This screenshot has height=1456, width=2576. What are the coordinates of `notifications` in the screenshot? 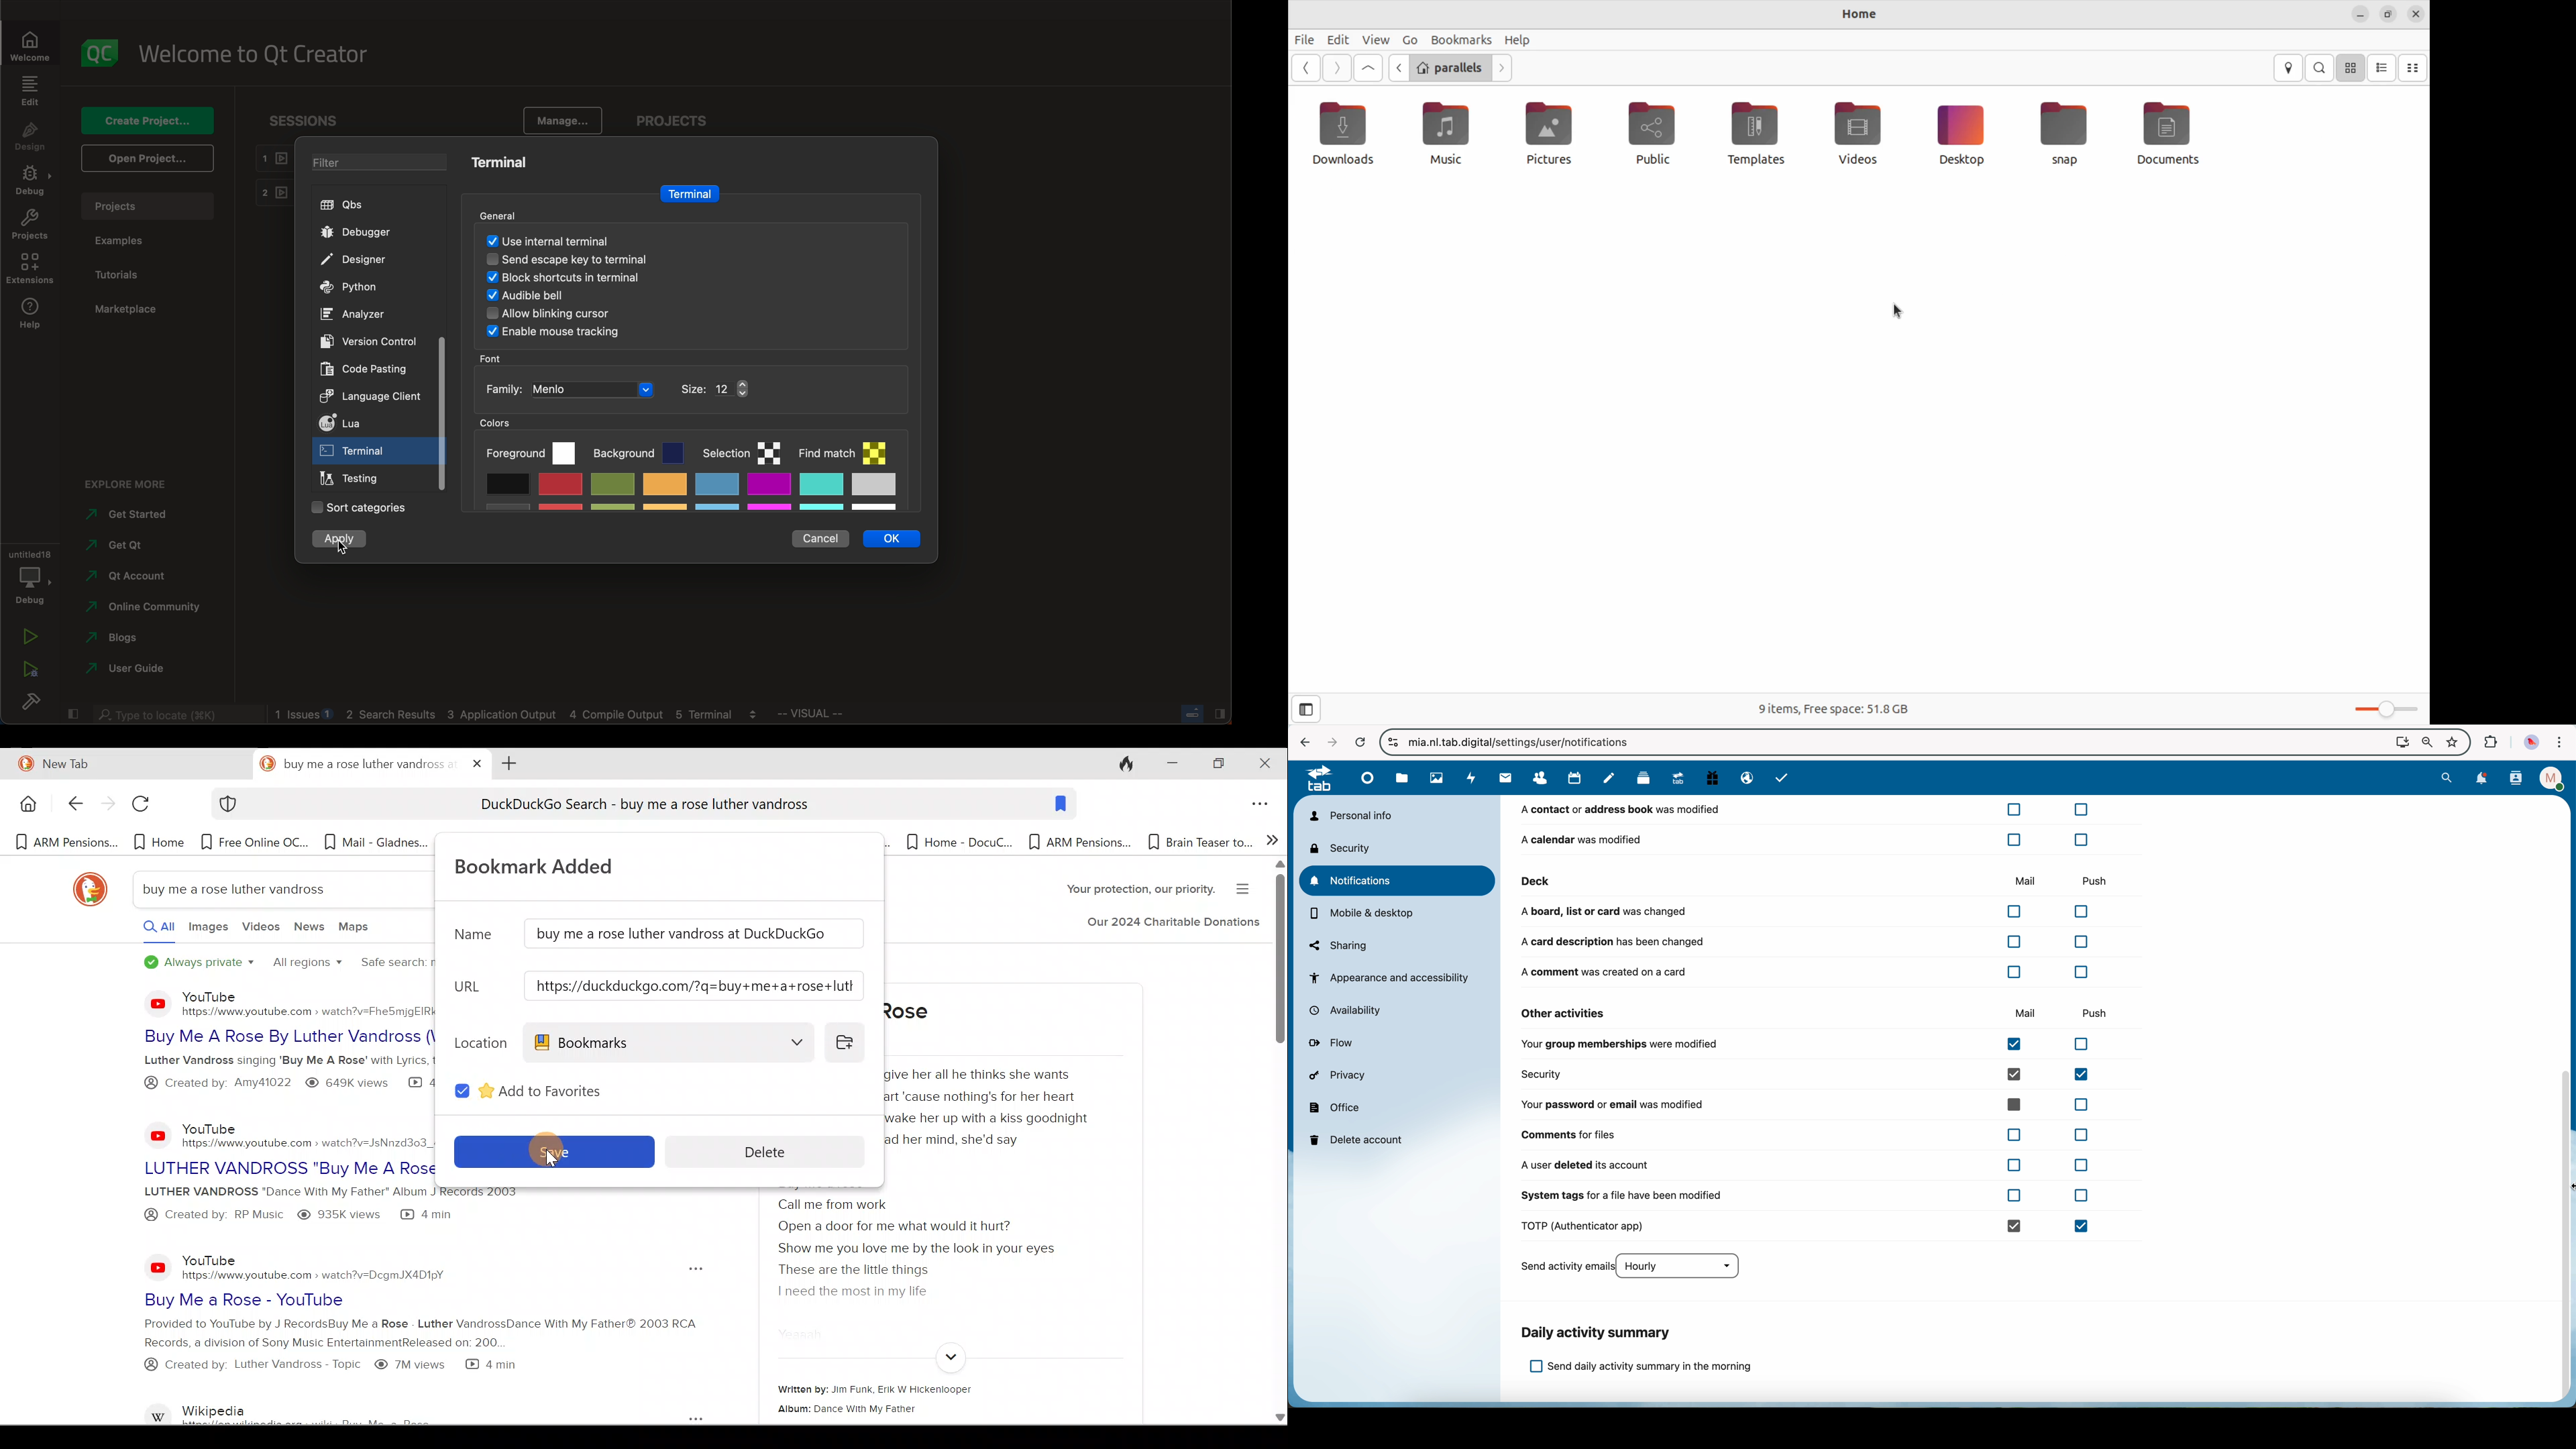 It's located at (1399, 881).